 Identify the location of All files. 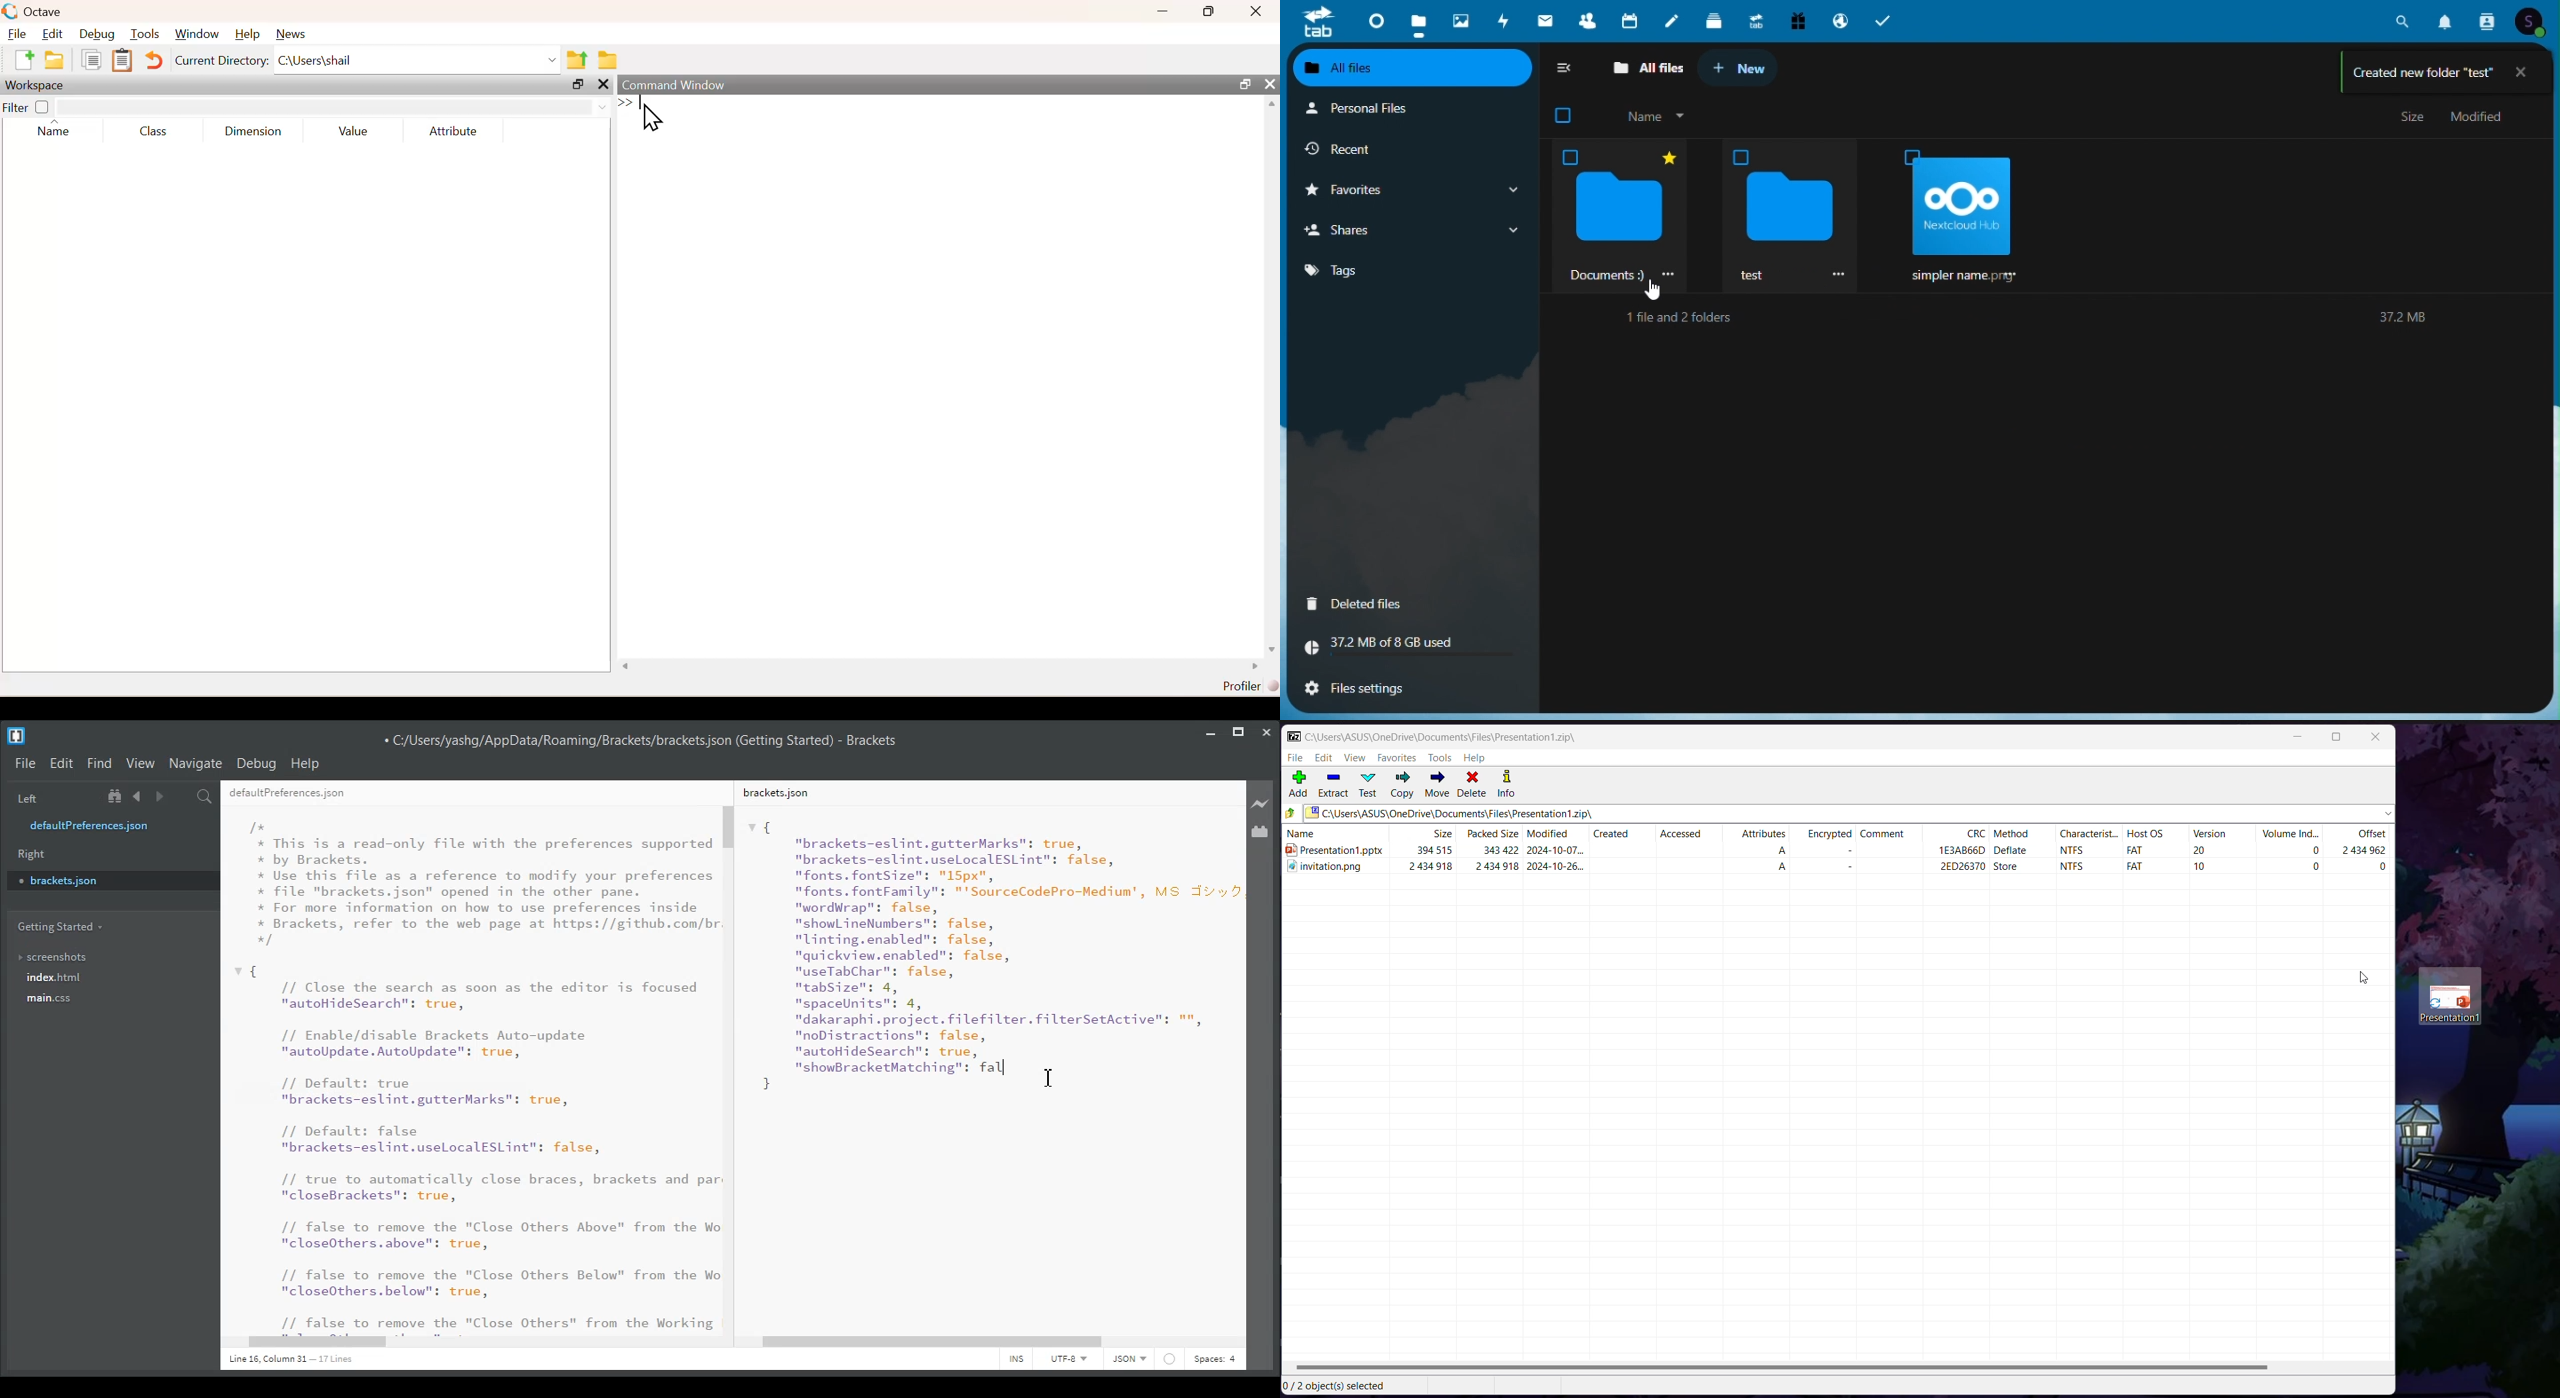
(1408, 67).